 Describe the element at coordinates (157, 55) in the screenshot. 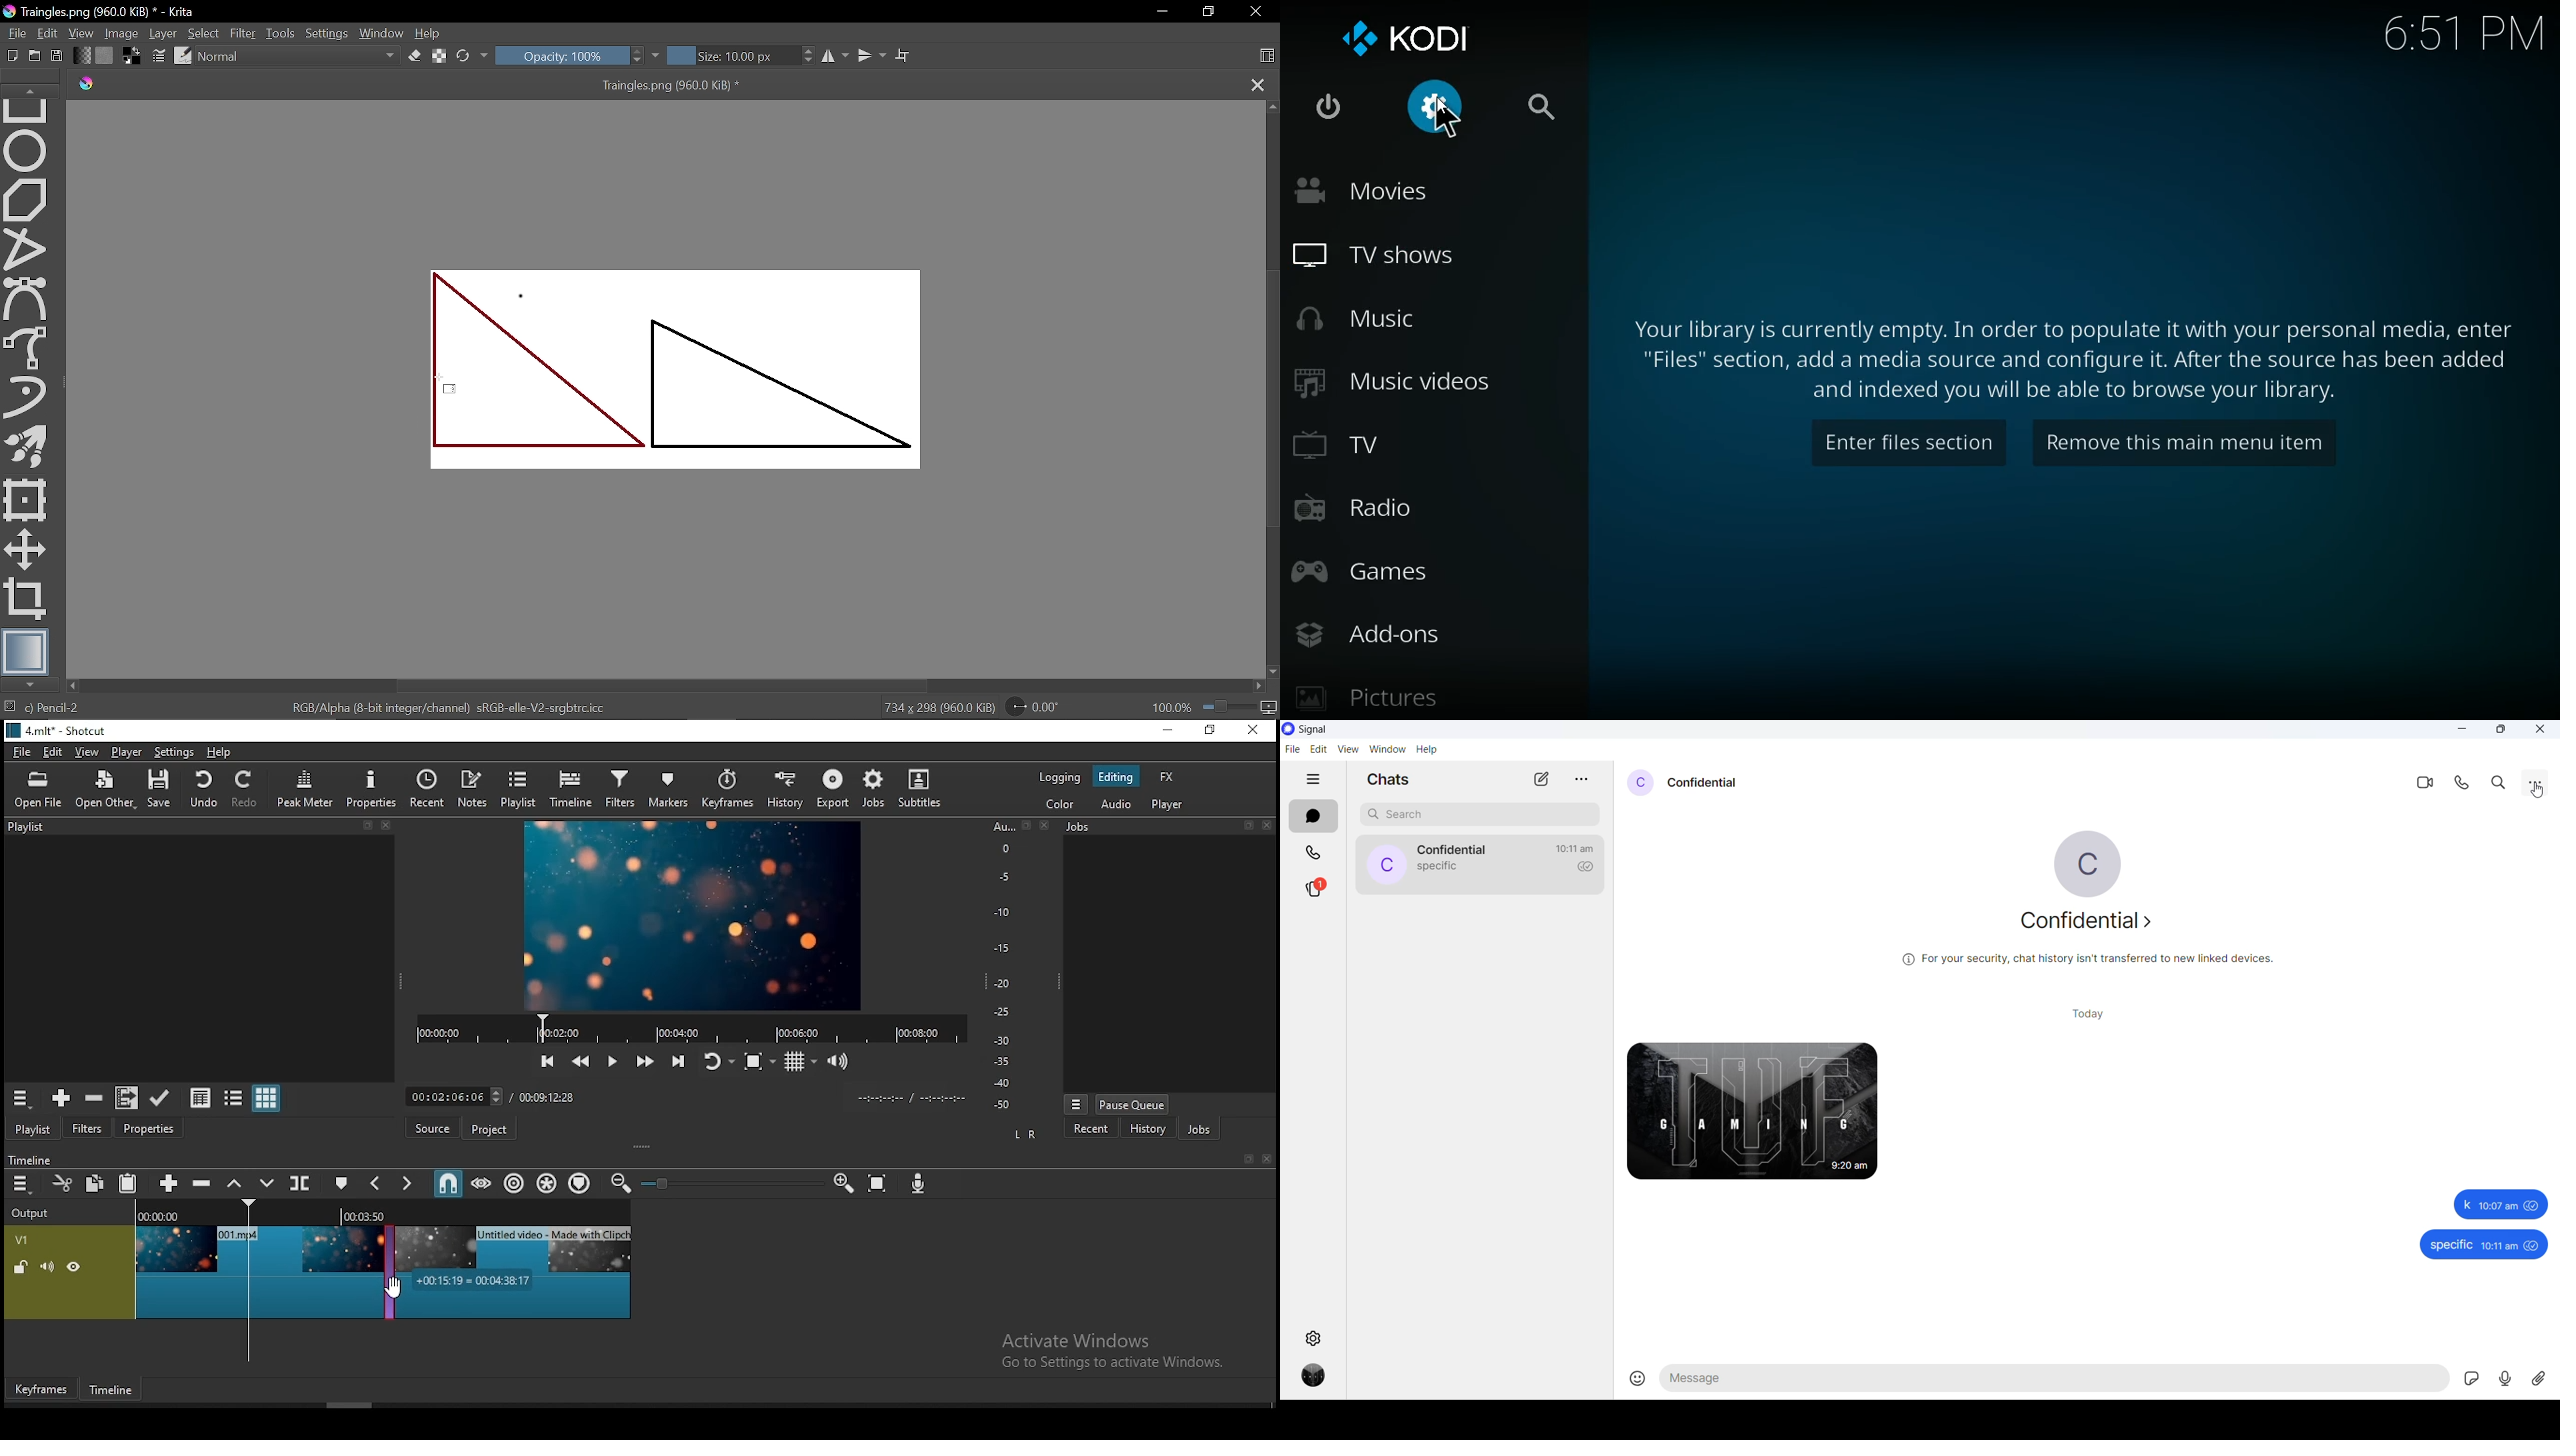

I see `Edit brush settings` at that location.